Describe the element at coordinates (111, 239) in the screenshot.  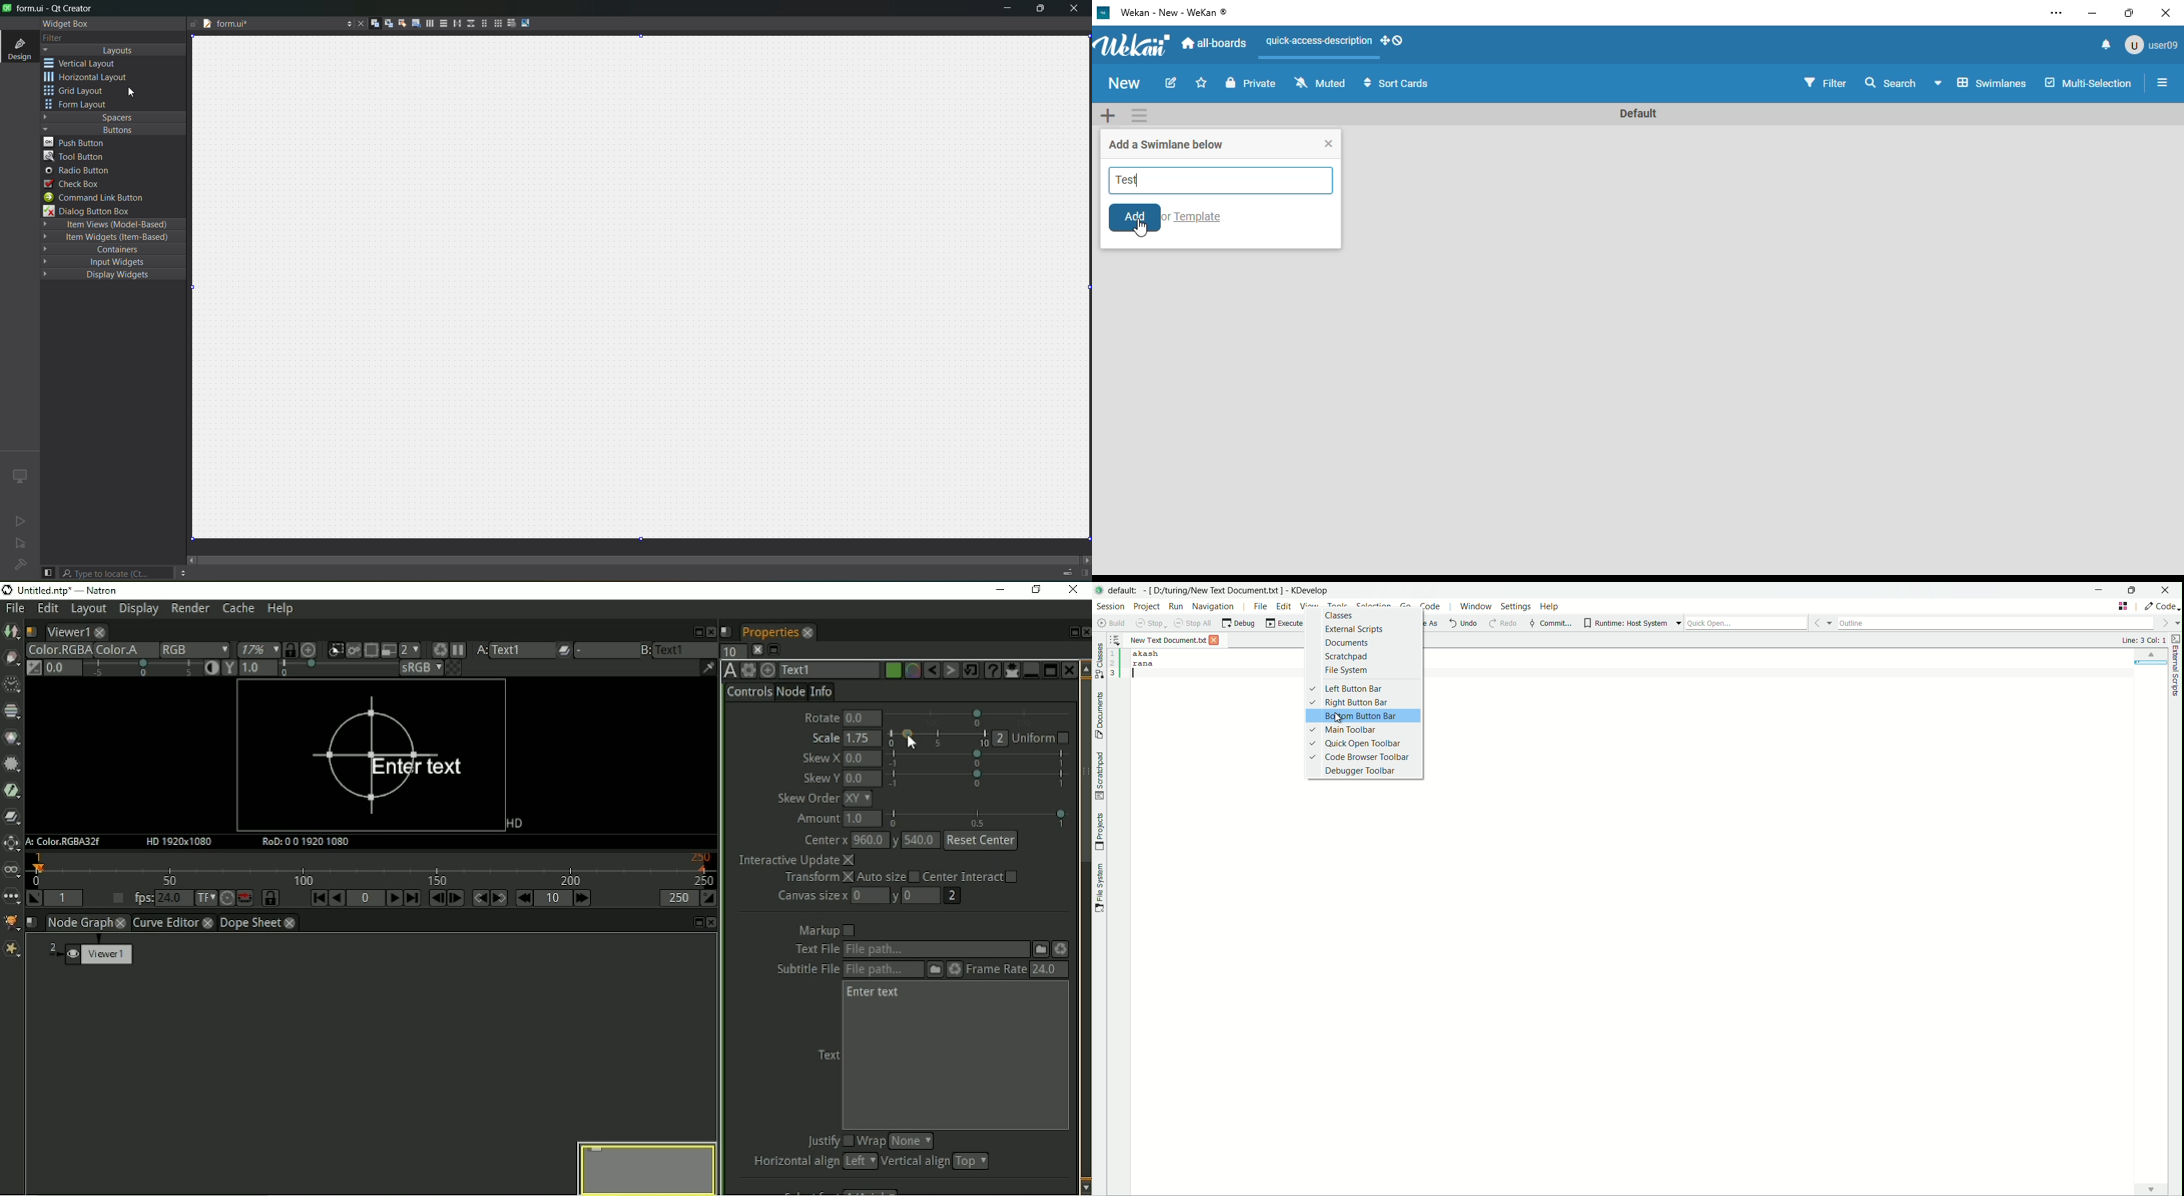
I see `item widgets` at that location.